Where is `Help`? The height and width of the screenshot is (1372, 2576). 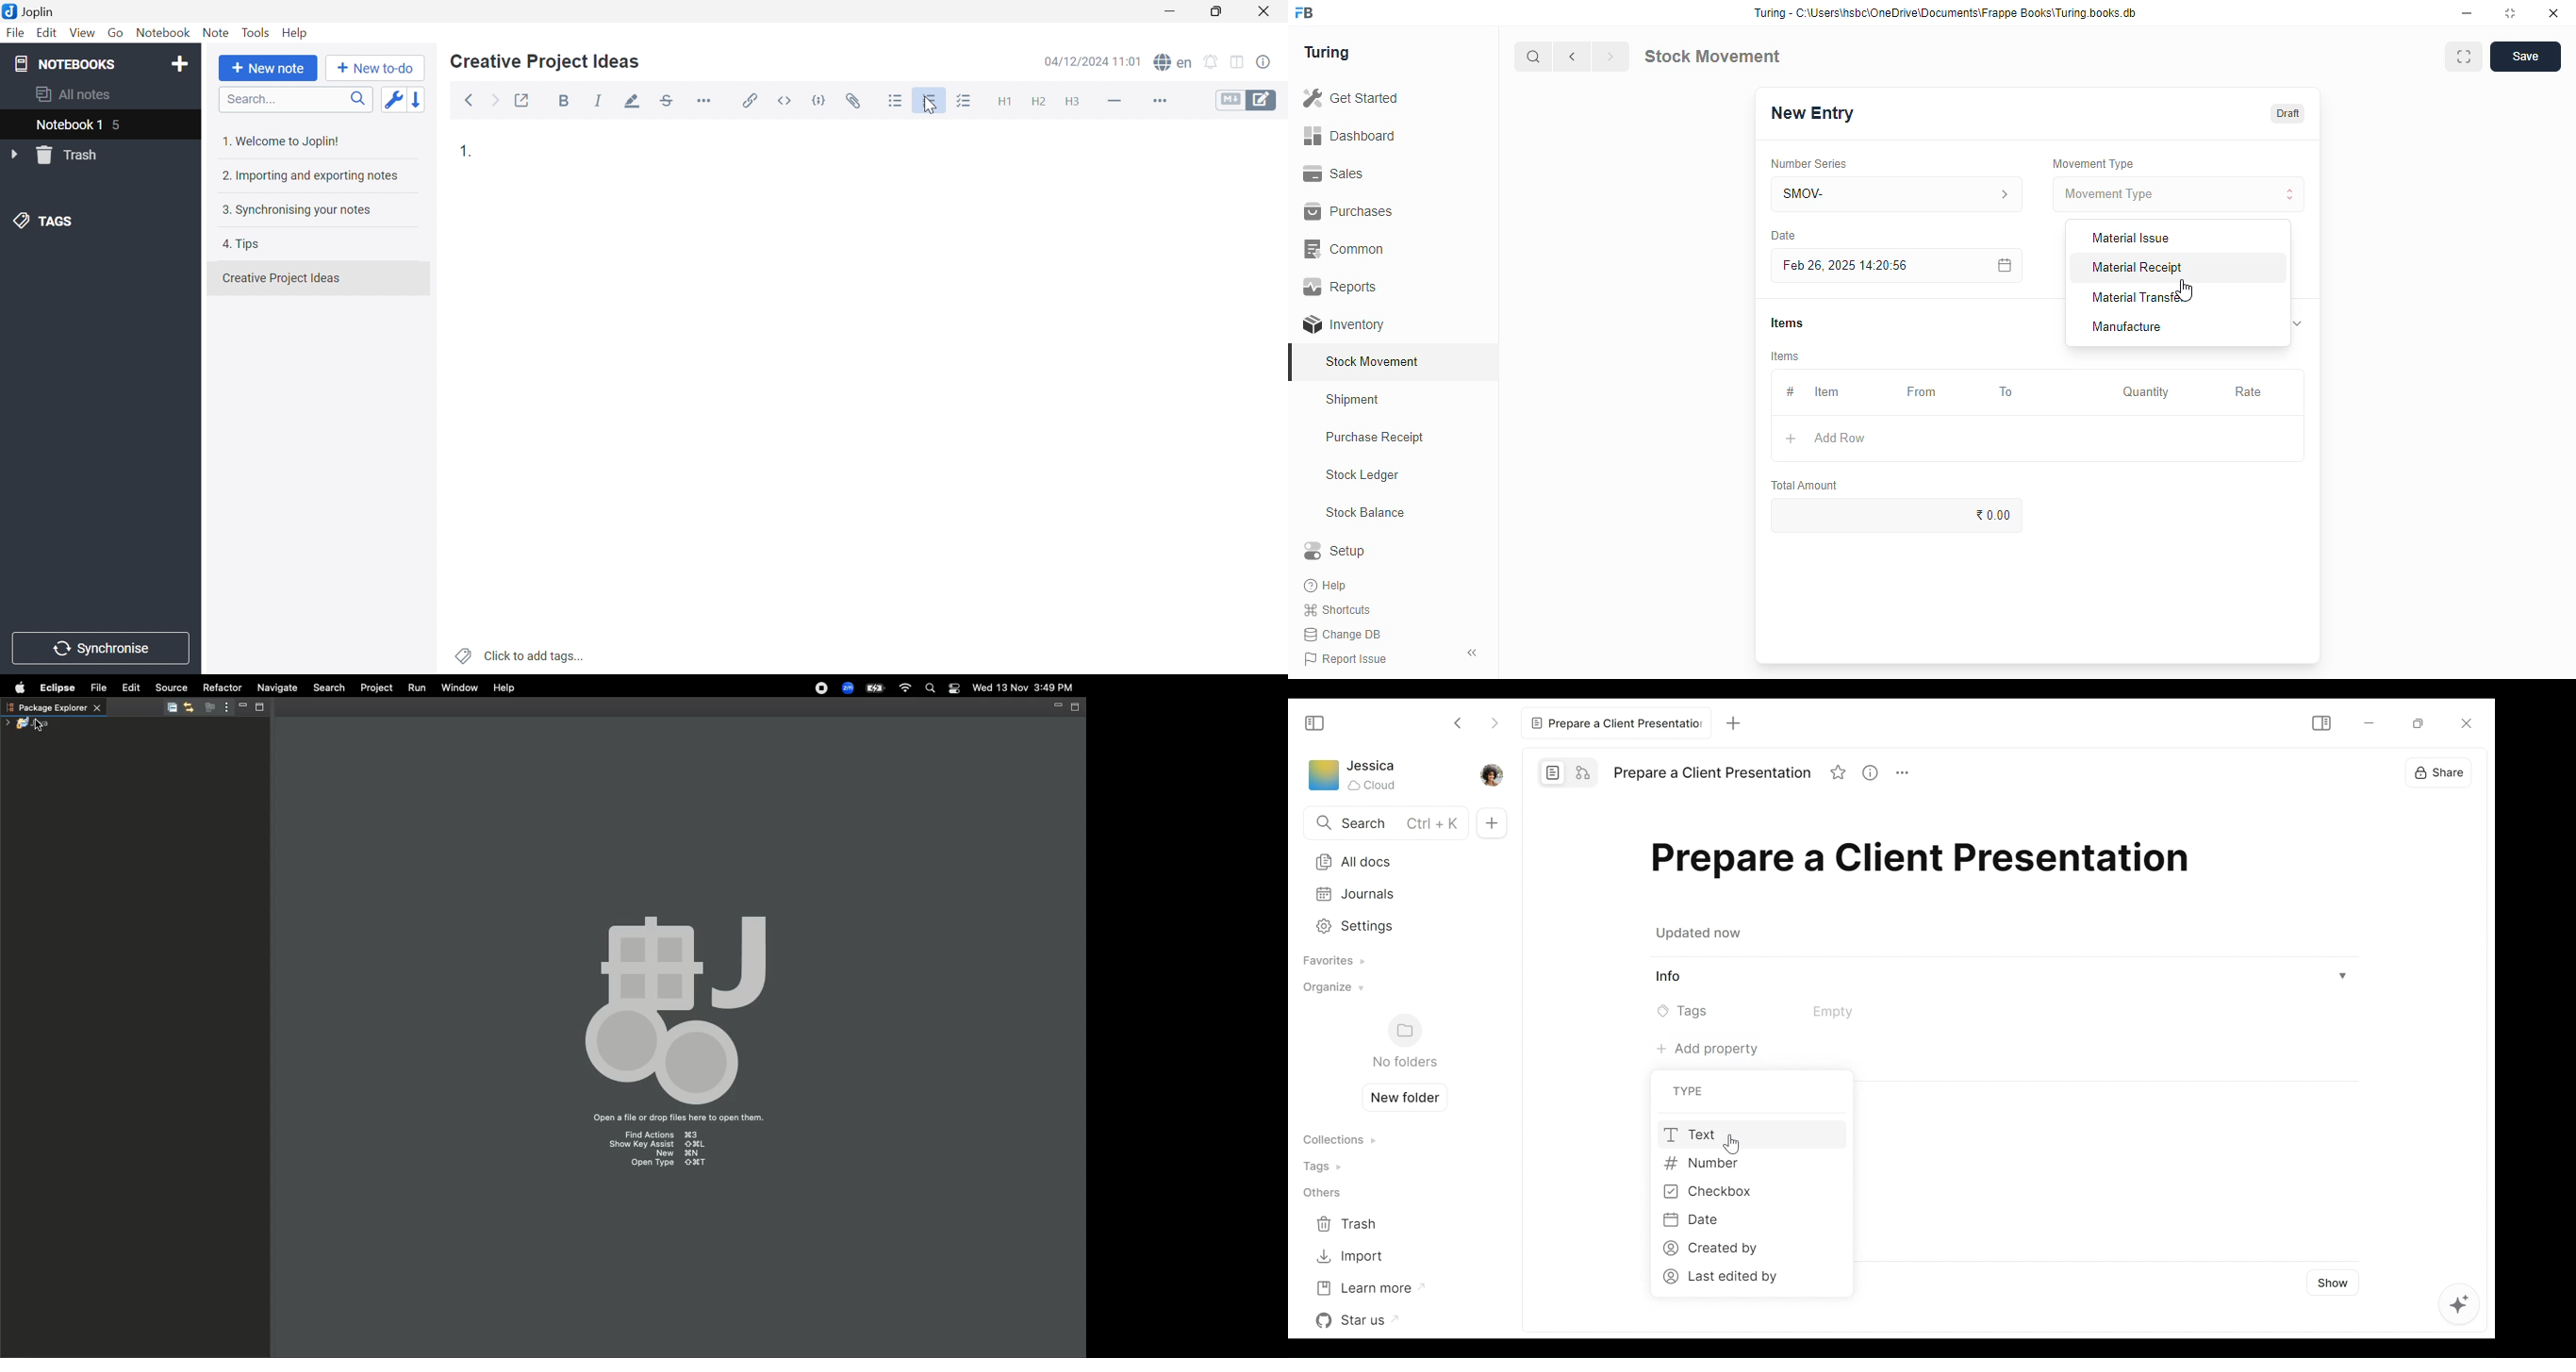
Help is located at coordinates (296, 32).